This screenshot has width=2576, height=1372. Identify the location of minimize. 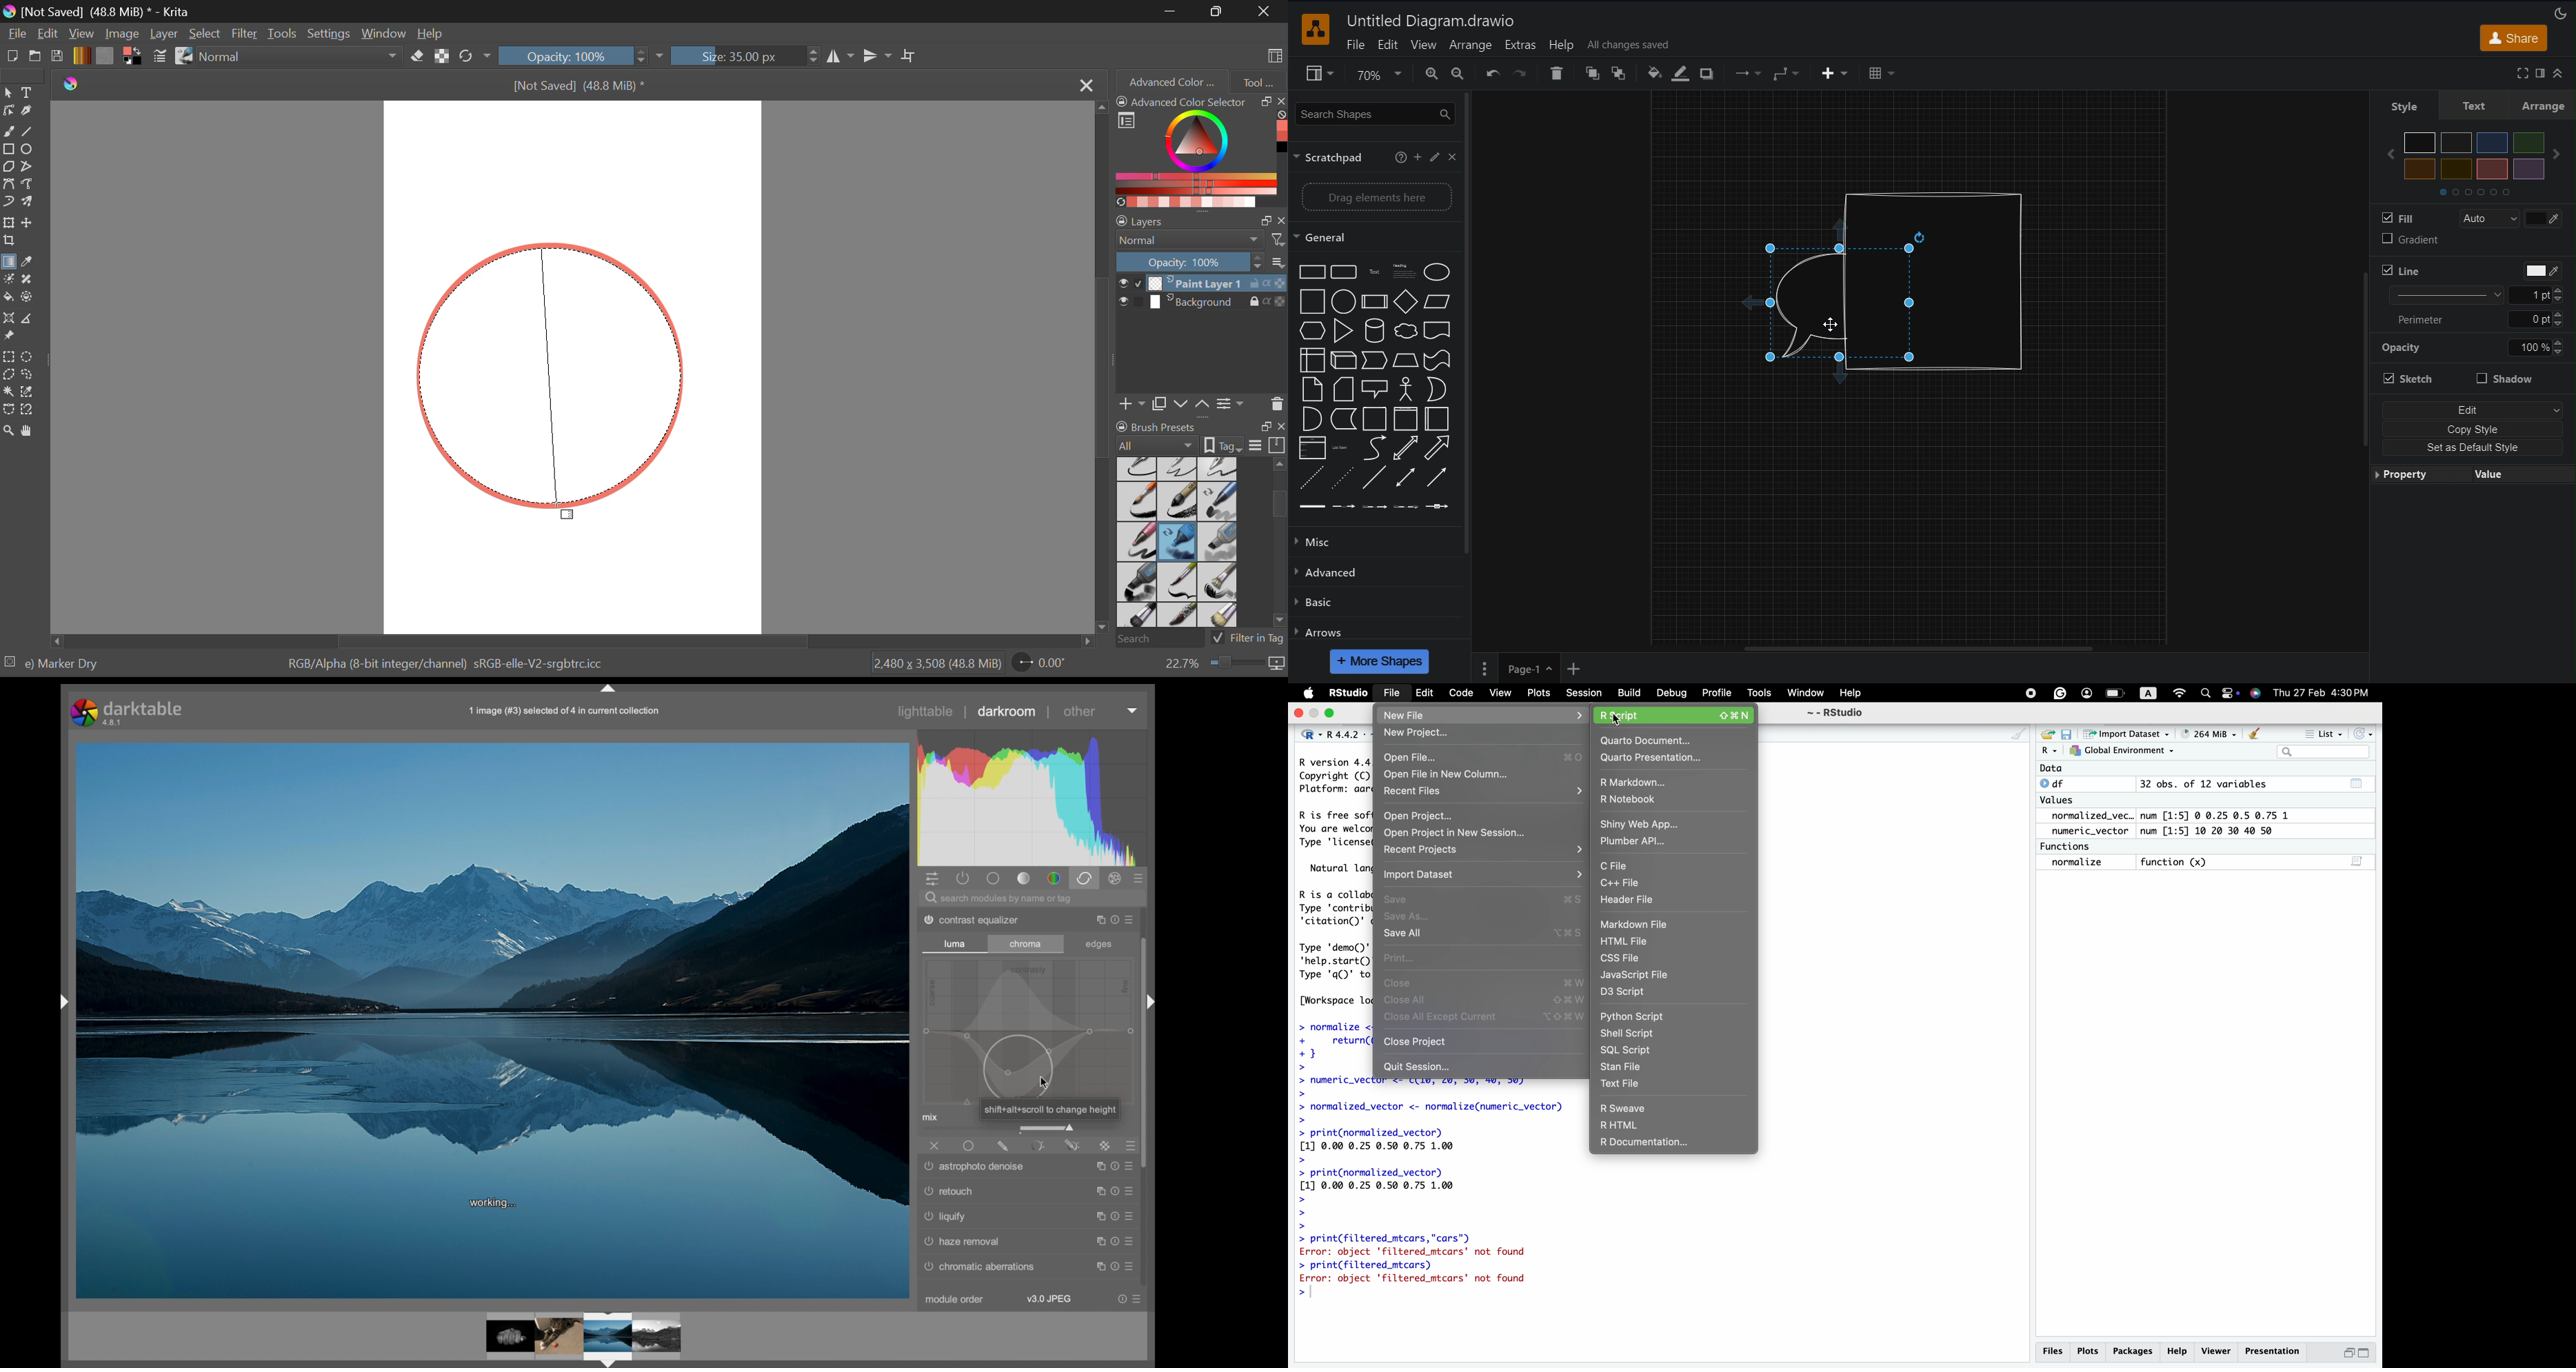
(1315, 714).